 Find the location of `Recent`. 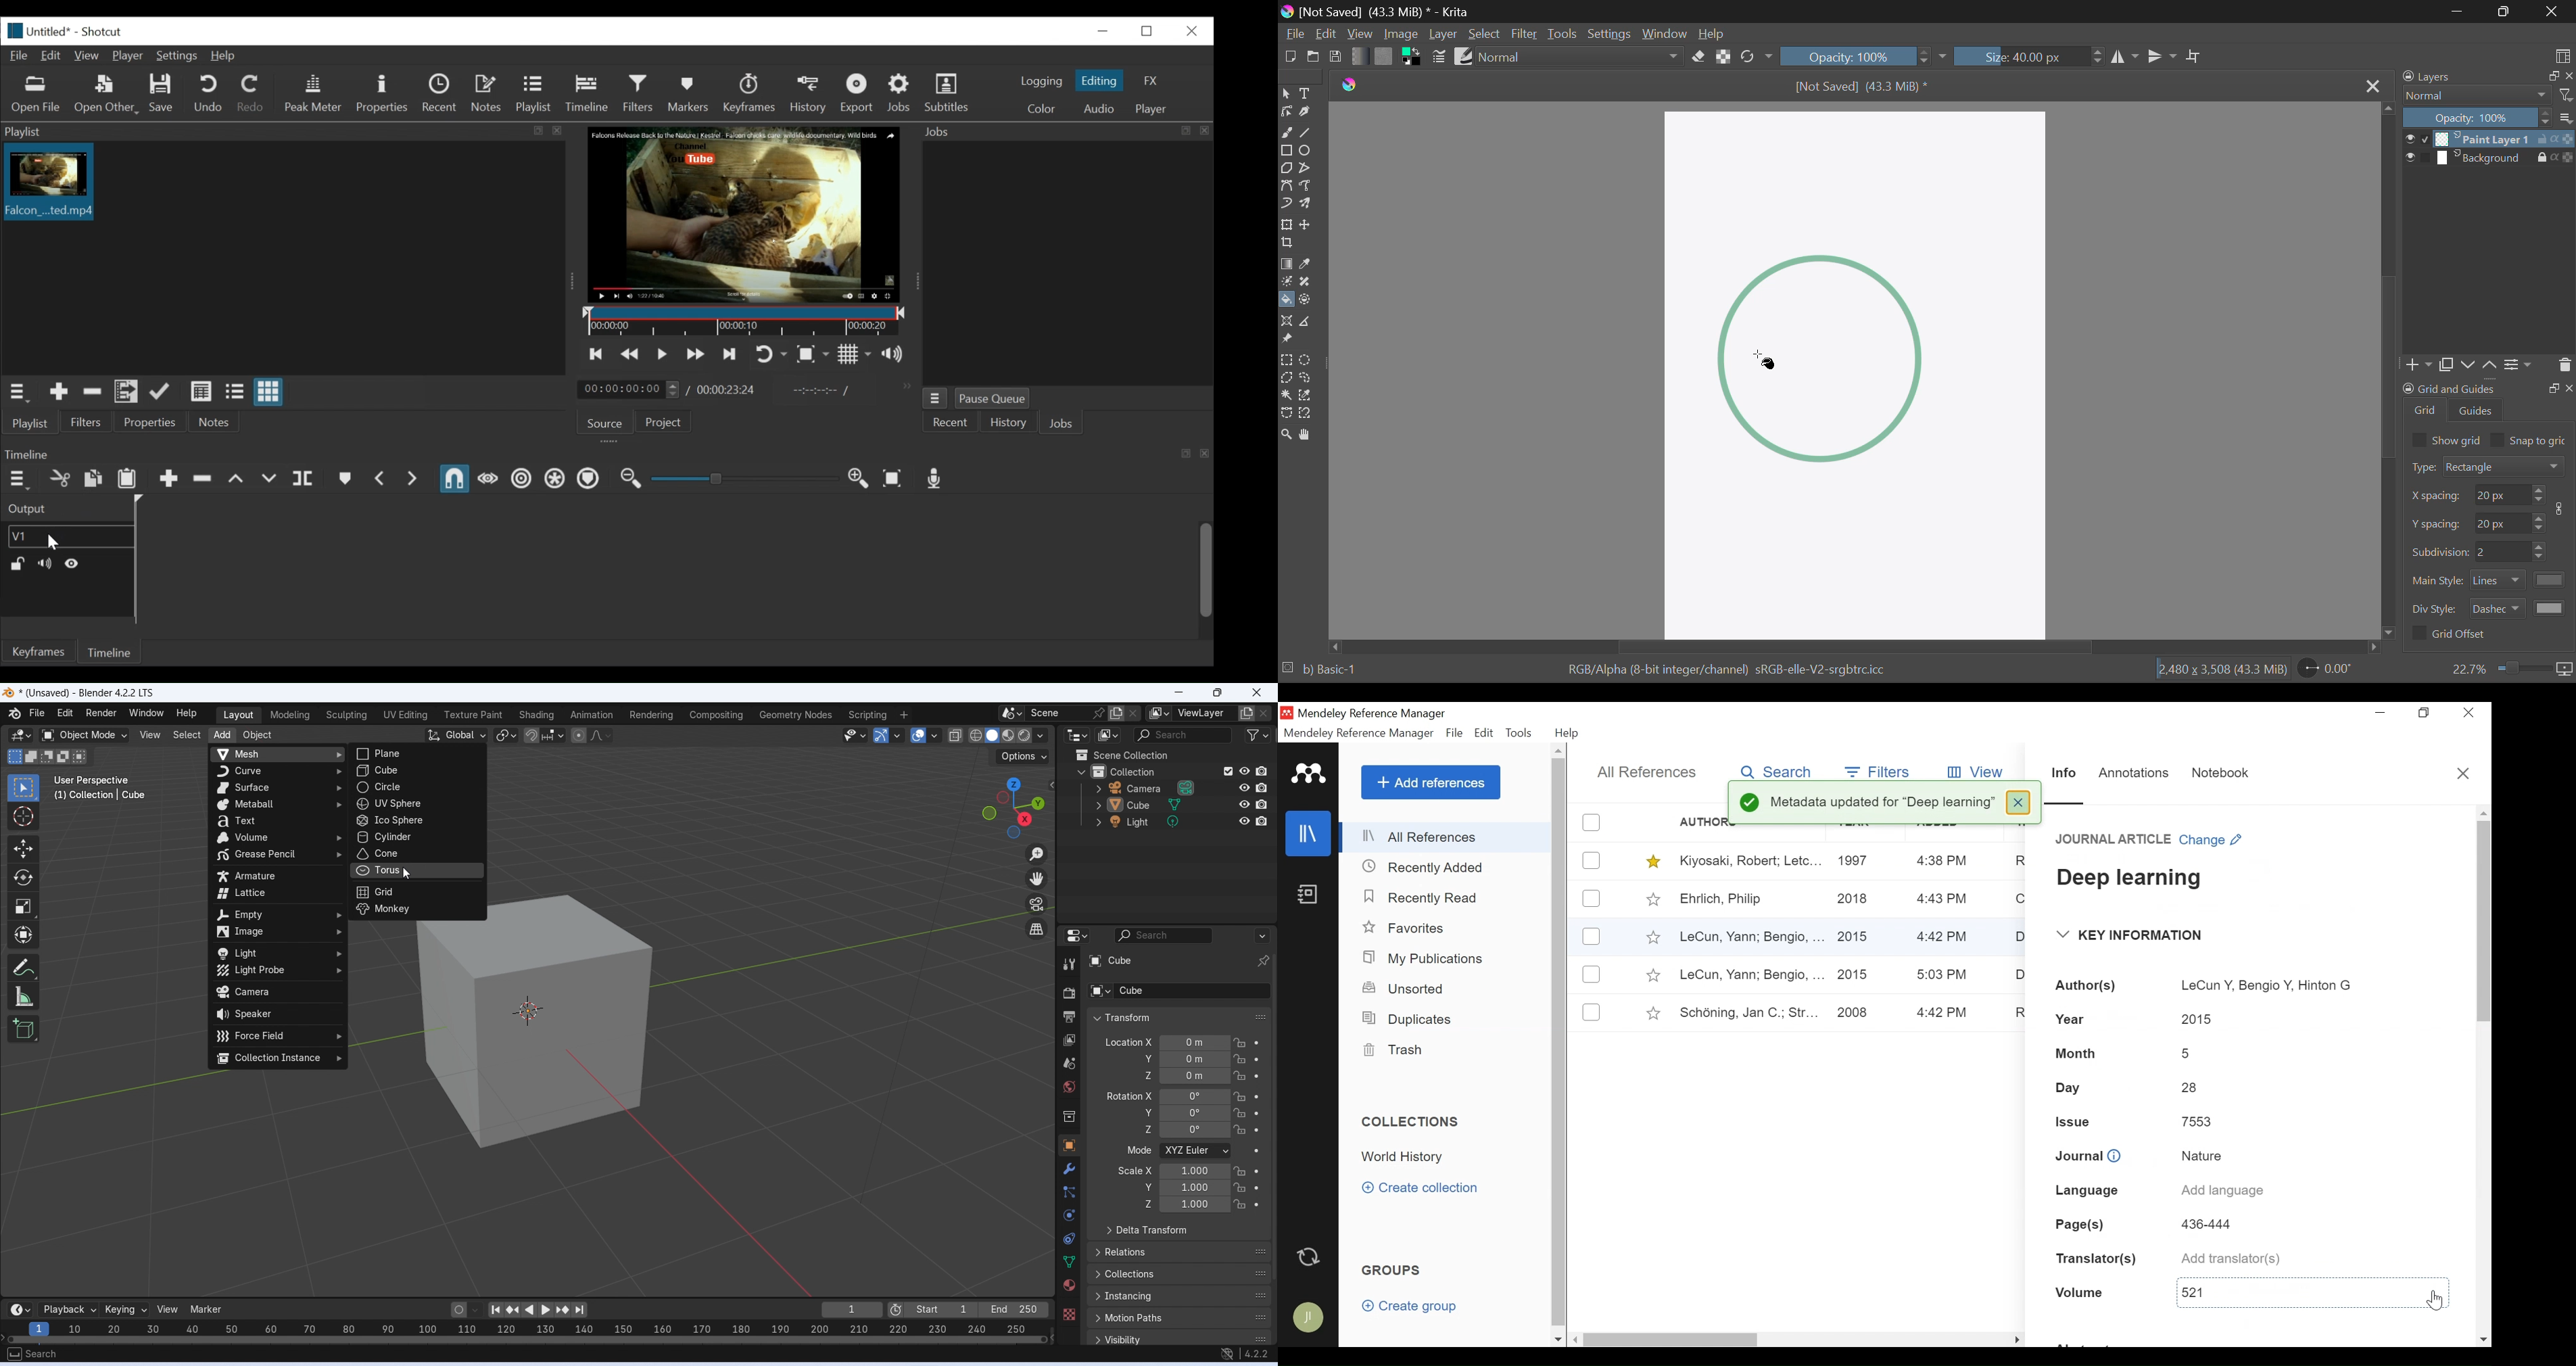

Recent is located at coordinates (441, 94).